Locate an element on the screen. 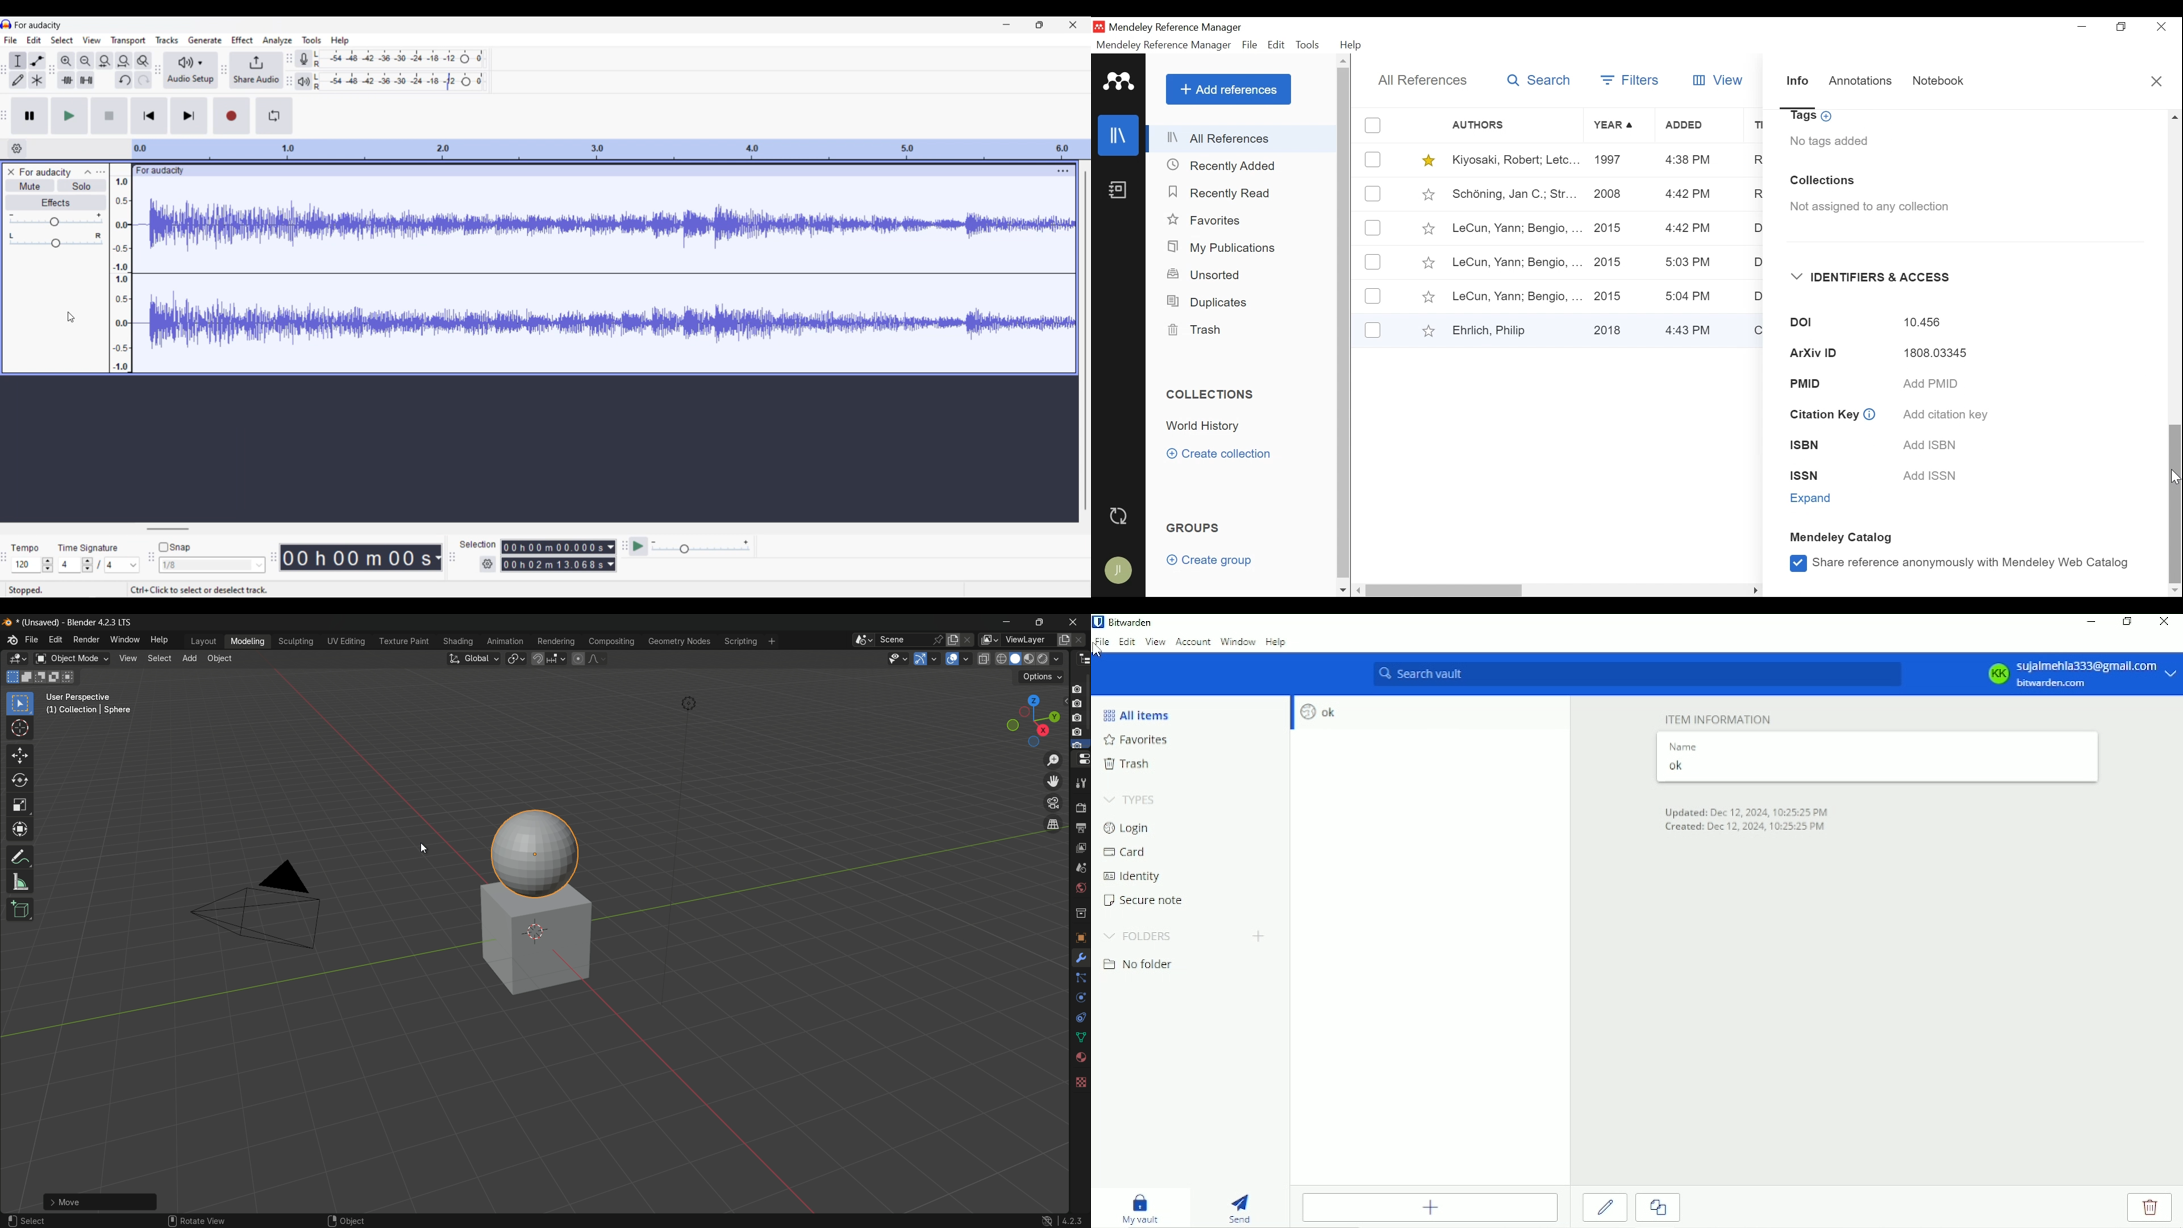  Time signature is located at coordinates (89, 547).